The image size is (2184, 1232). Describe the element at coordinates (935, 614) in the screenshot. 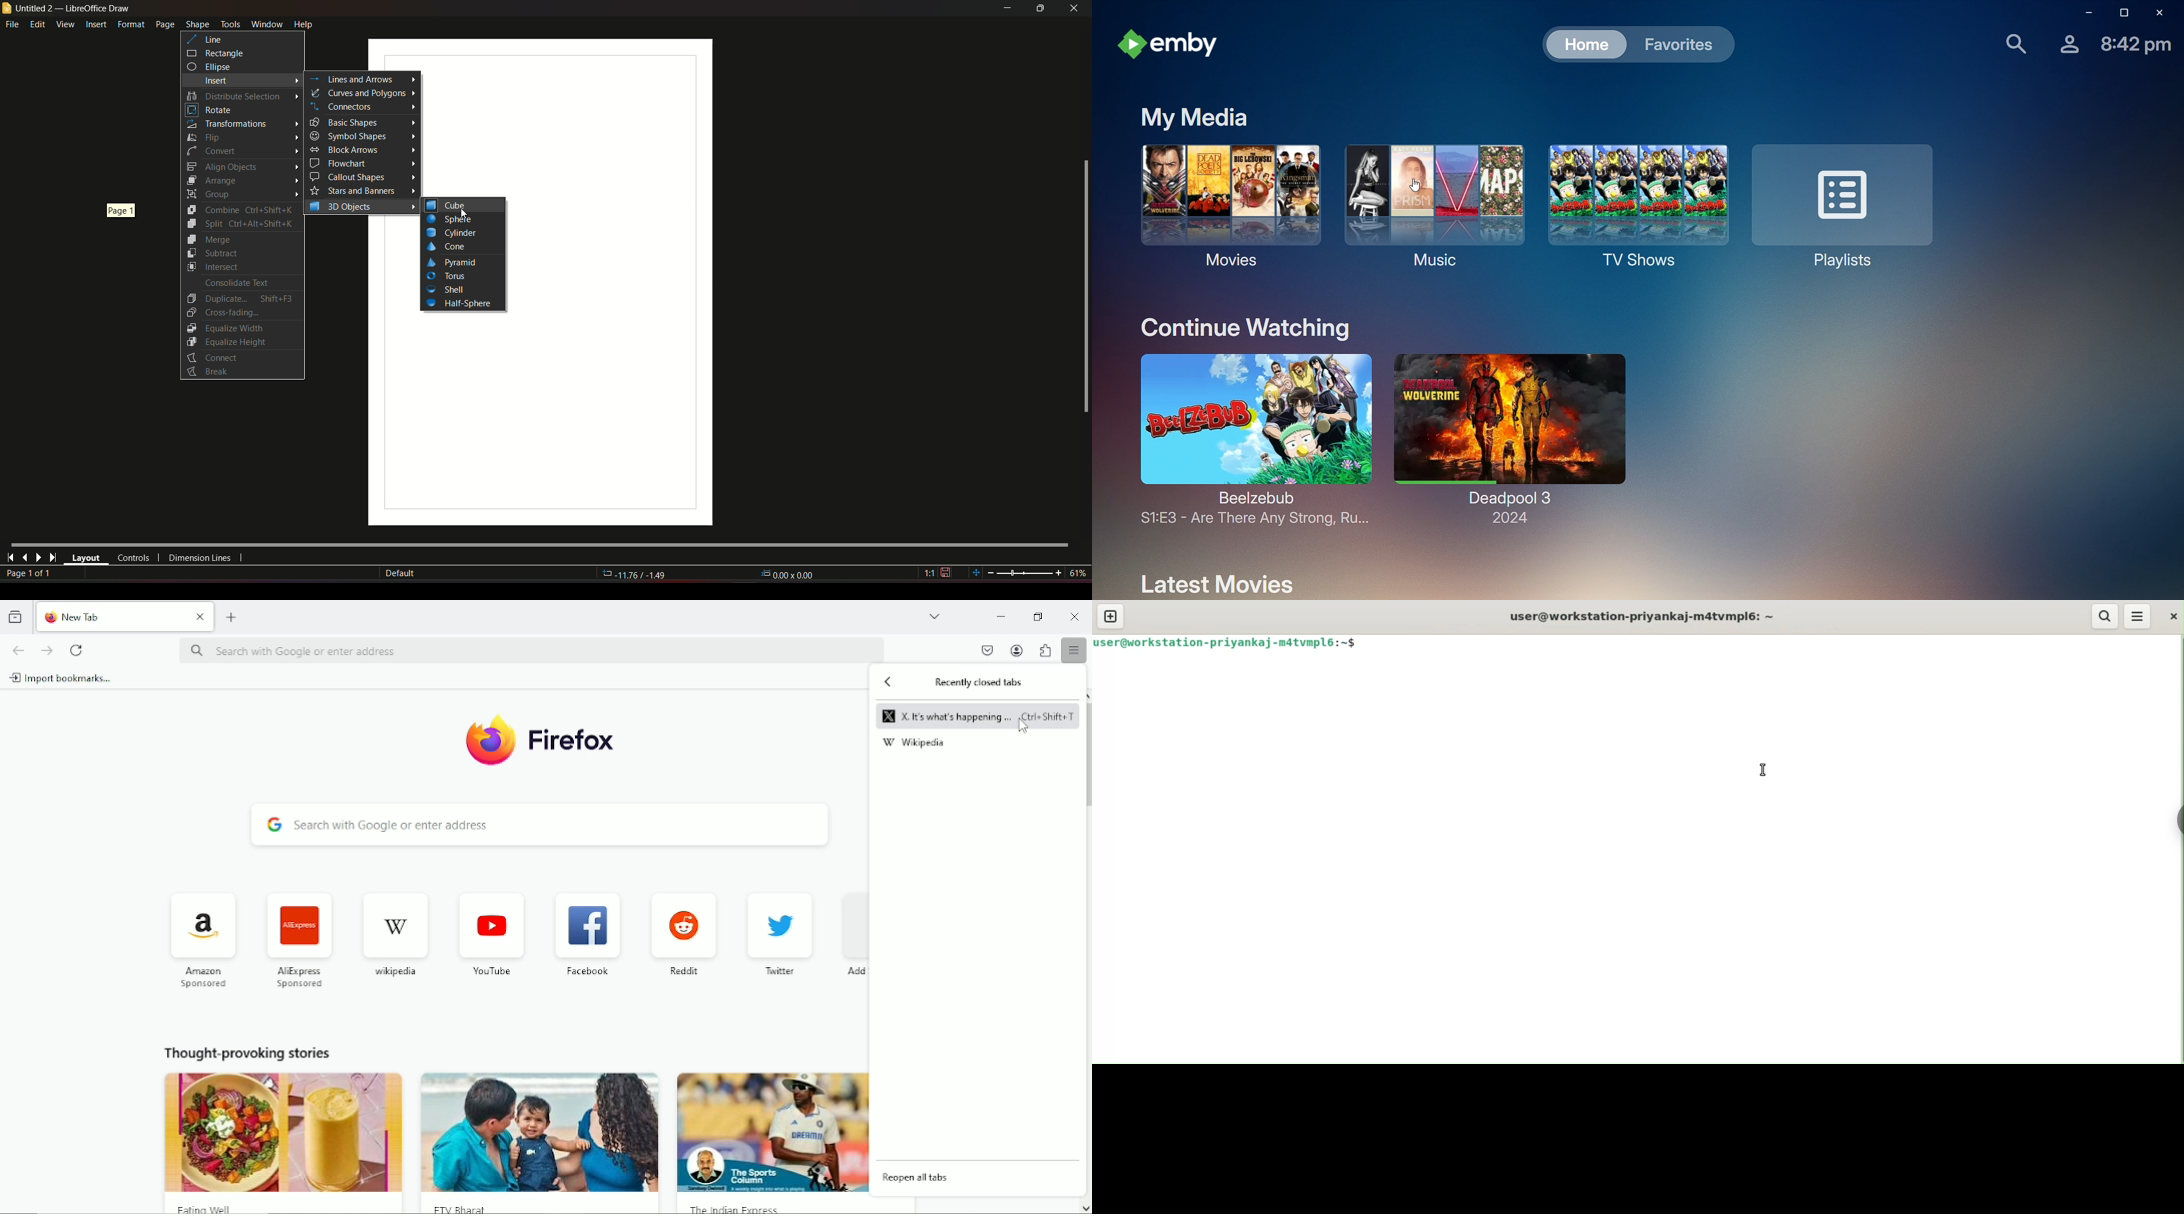

I see `list all tabs` at that location.